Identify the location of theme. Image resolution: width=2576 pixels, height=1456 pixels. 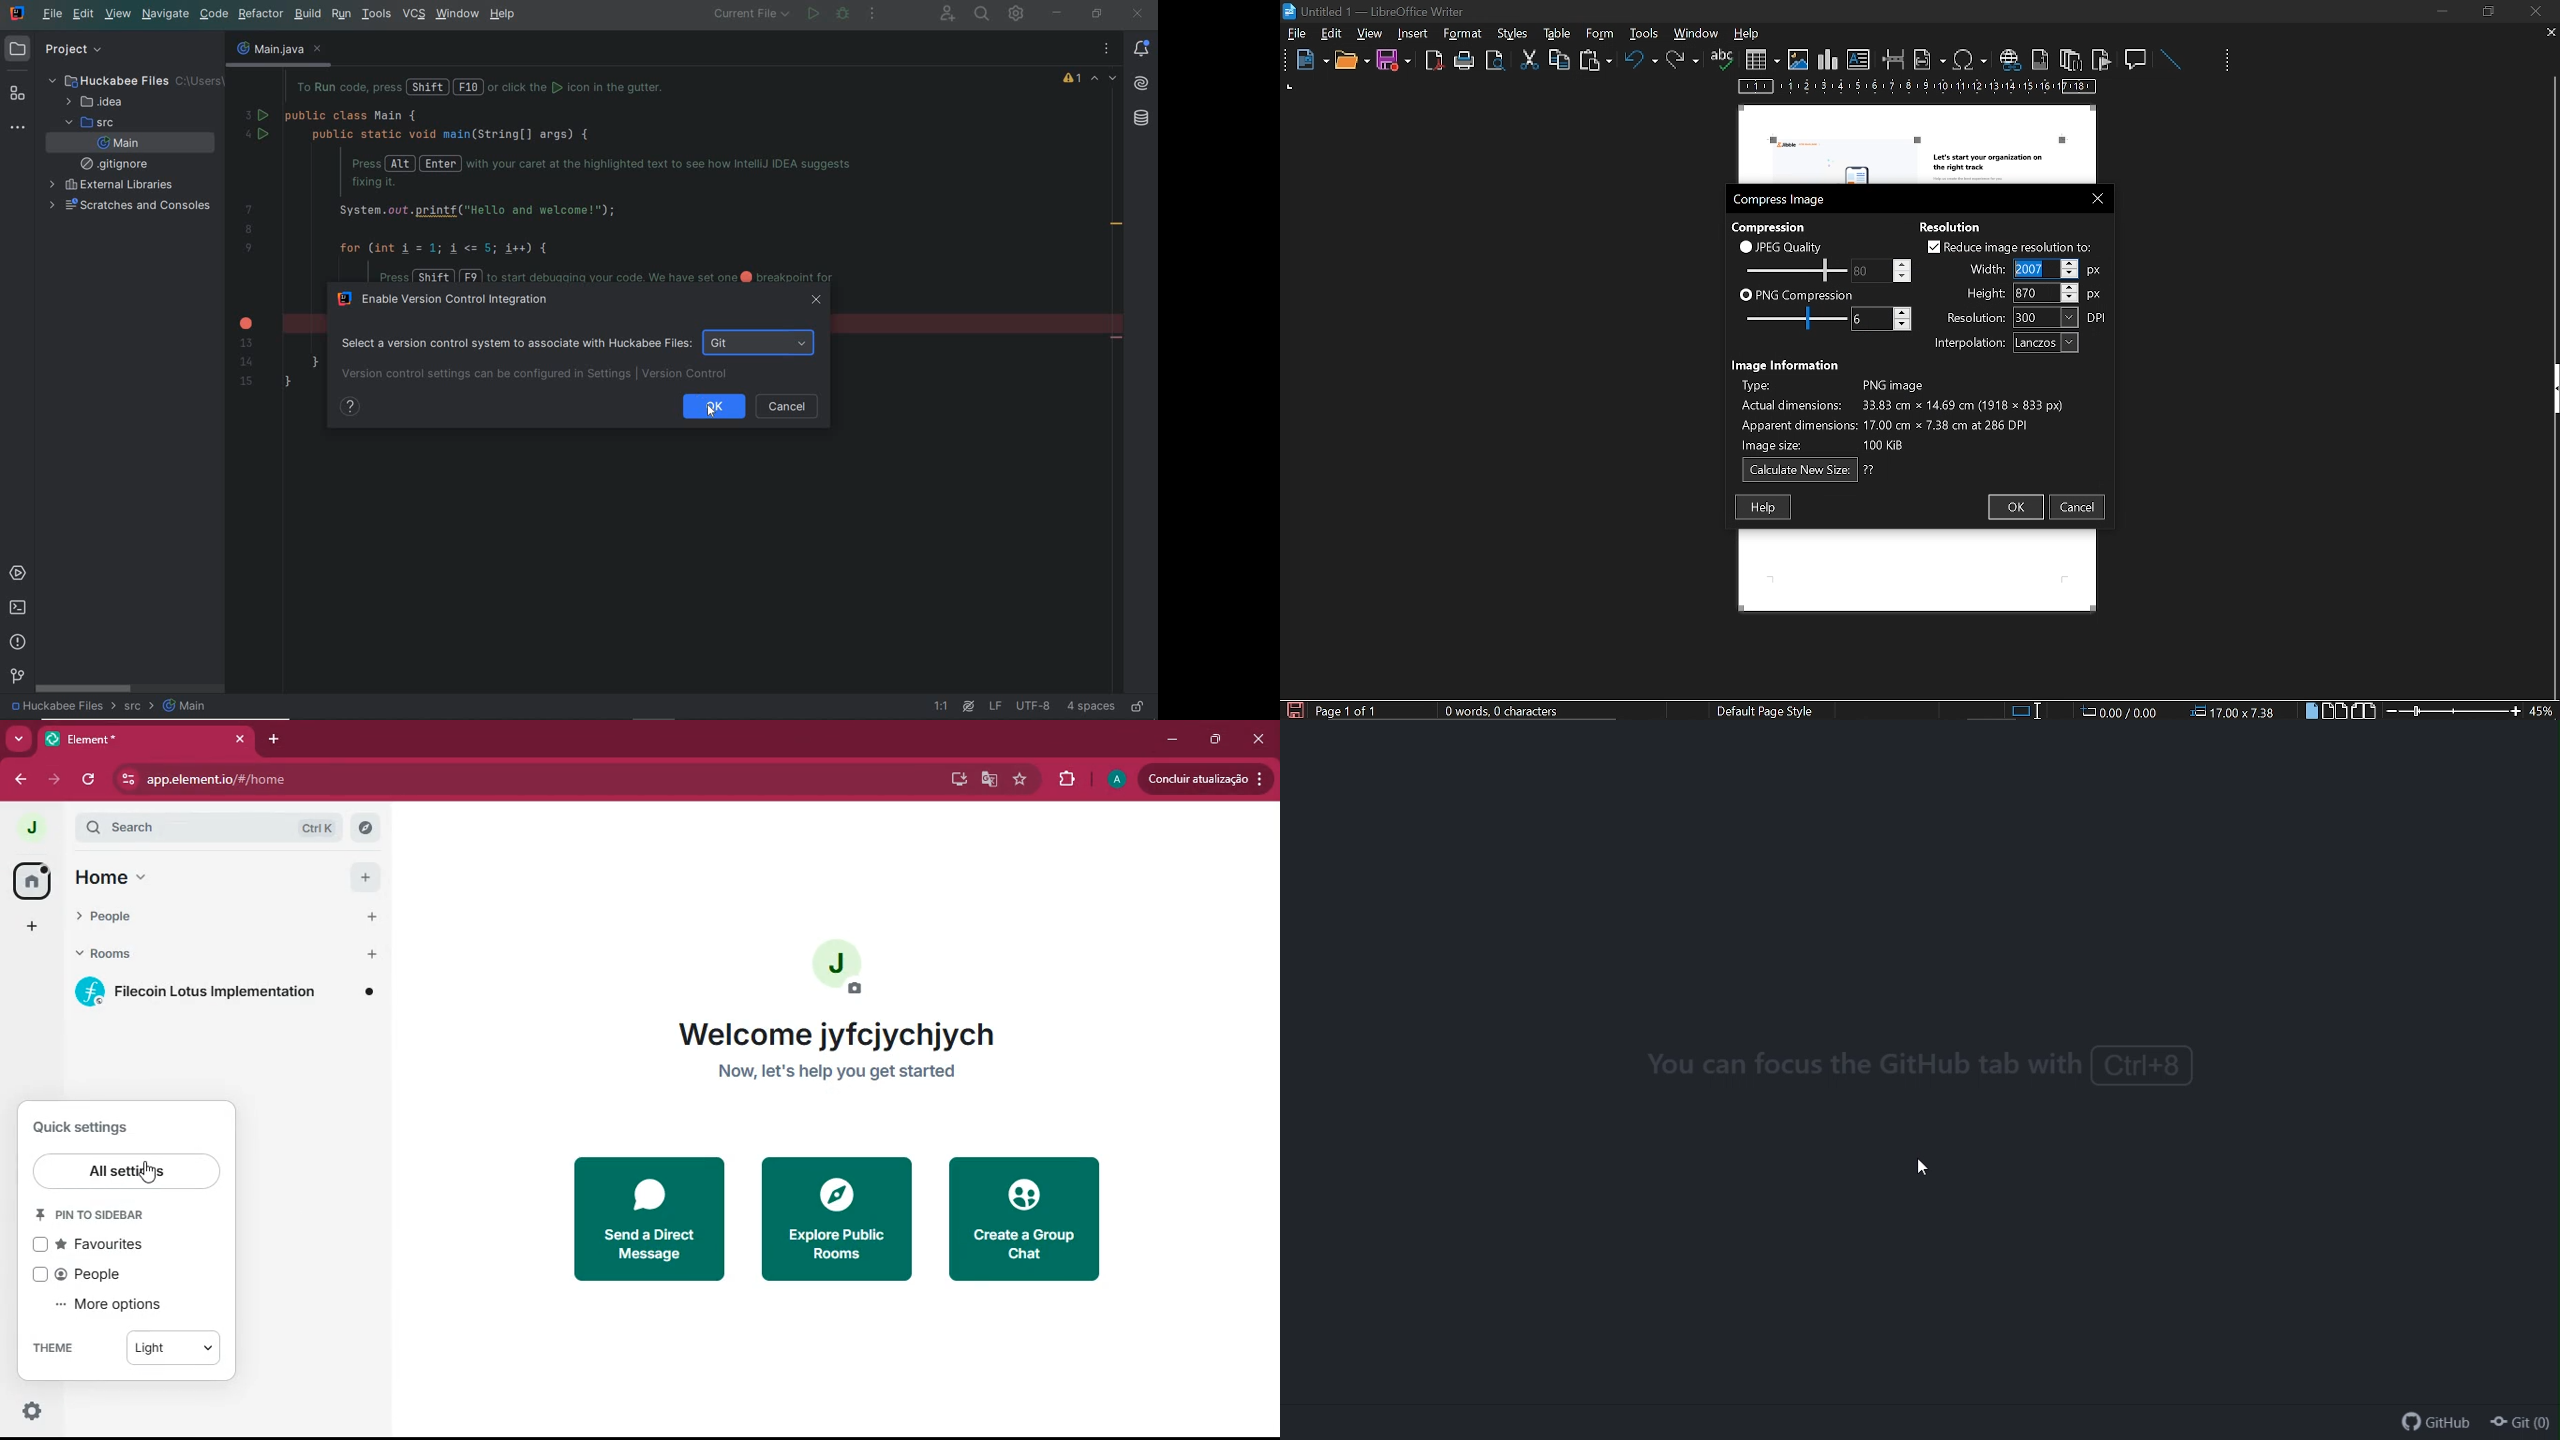
(59, 1352).